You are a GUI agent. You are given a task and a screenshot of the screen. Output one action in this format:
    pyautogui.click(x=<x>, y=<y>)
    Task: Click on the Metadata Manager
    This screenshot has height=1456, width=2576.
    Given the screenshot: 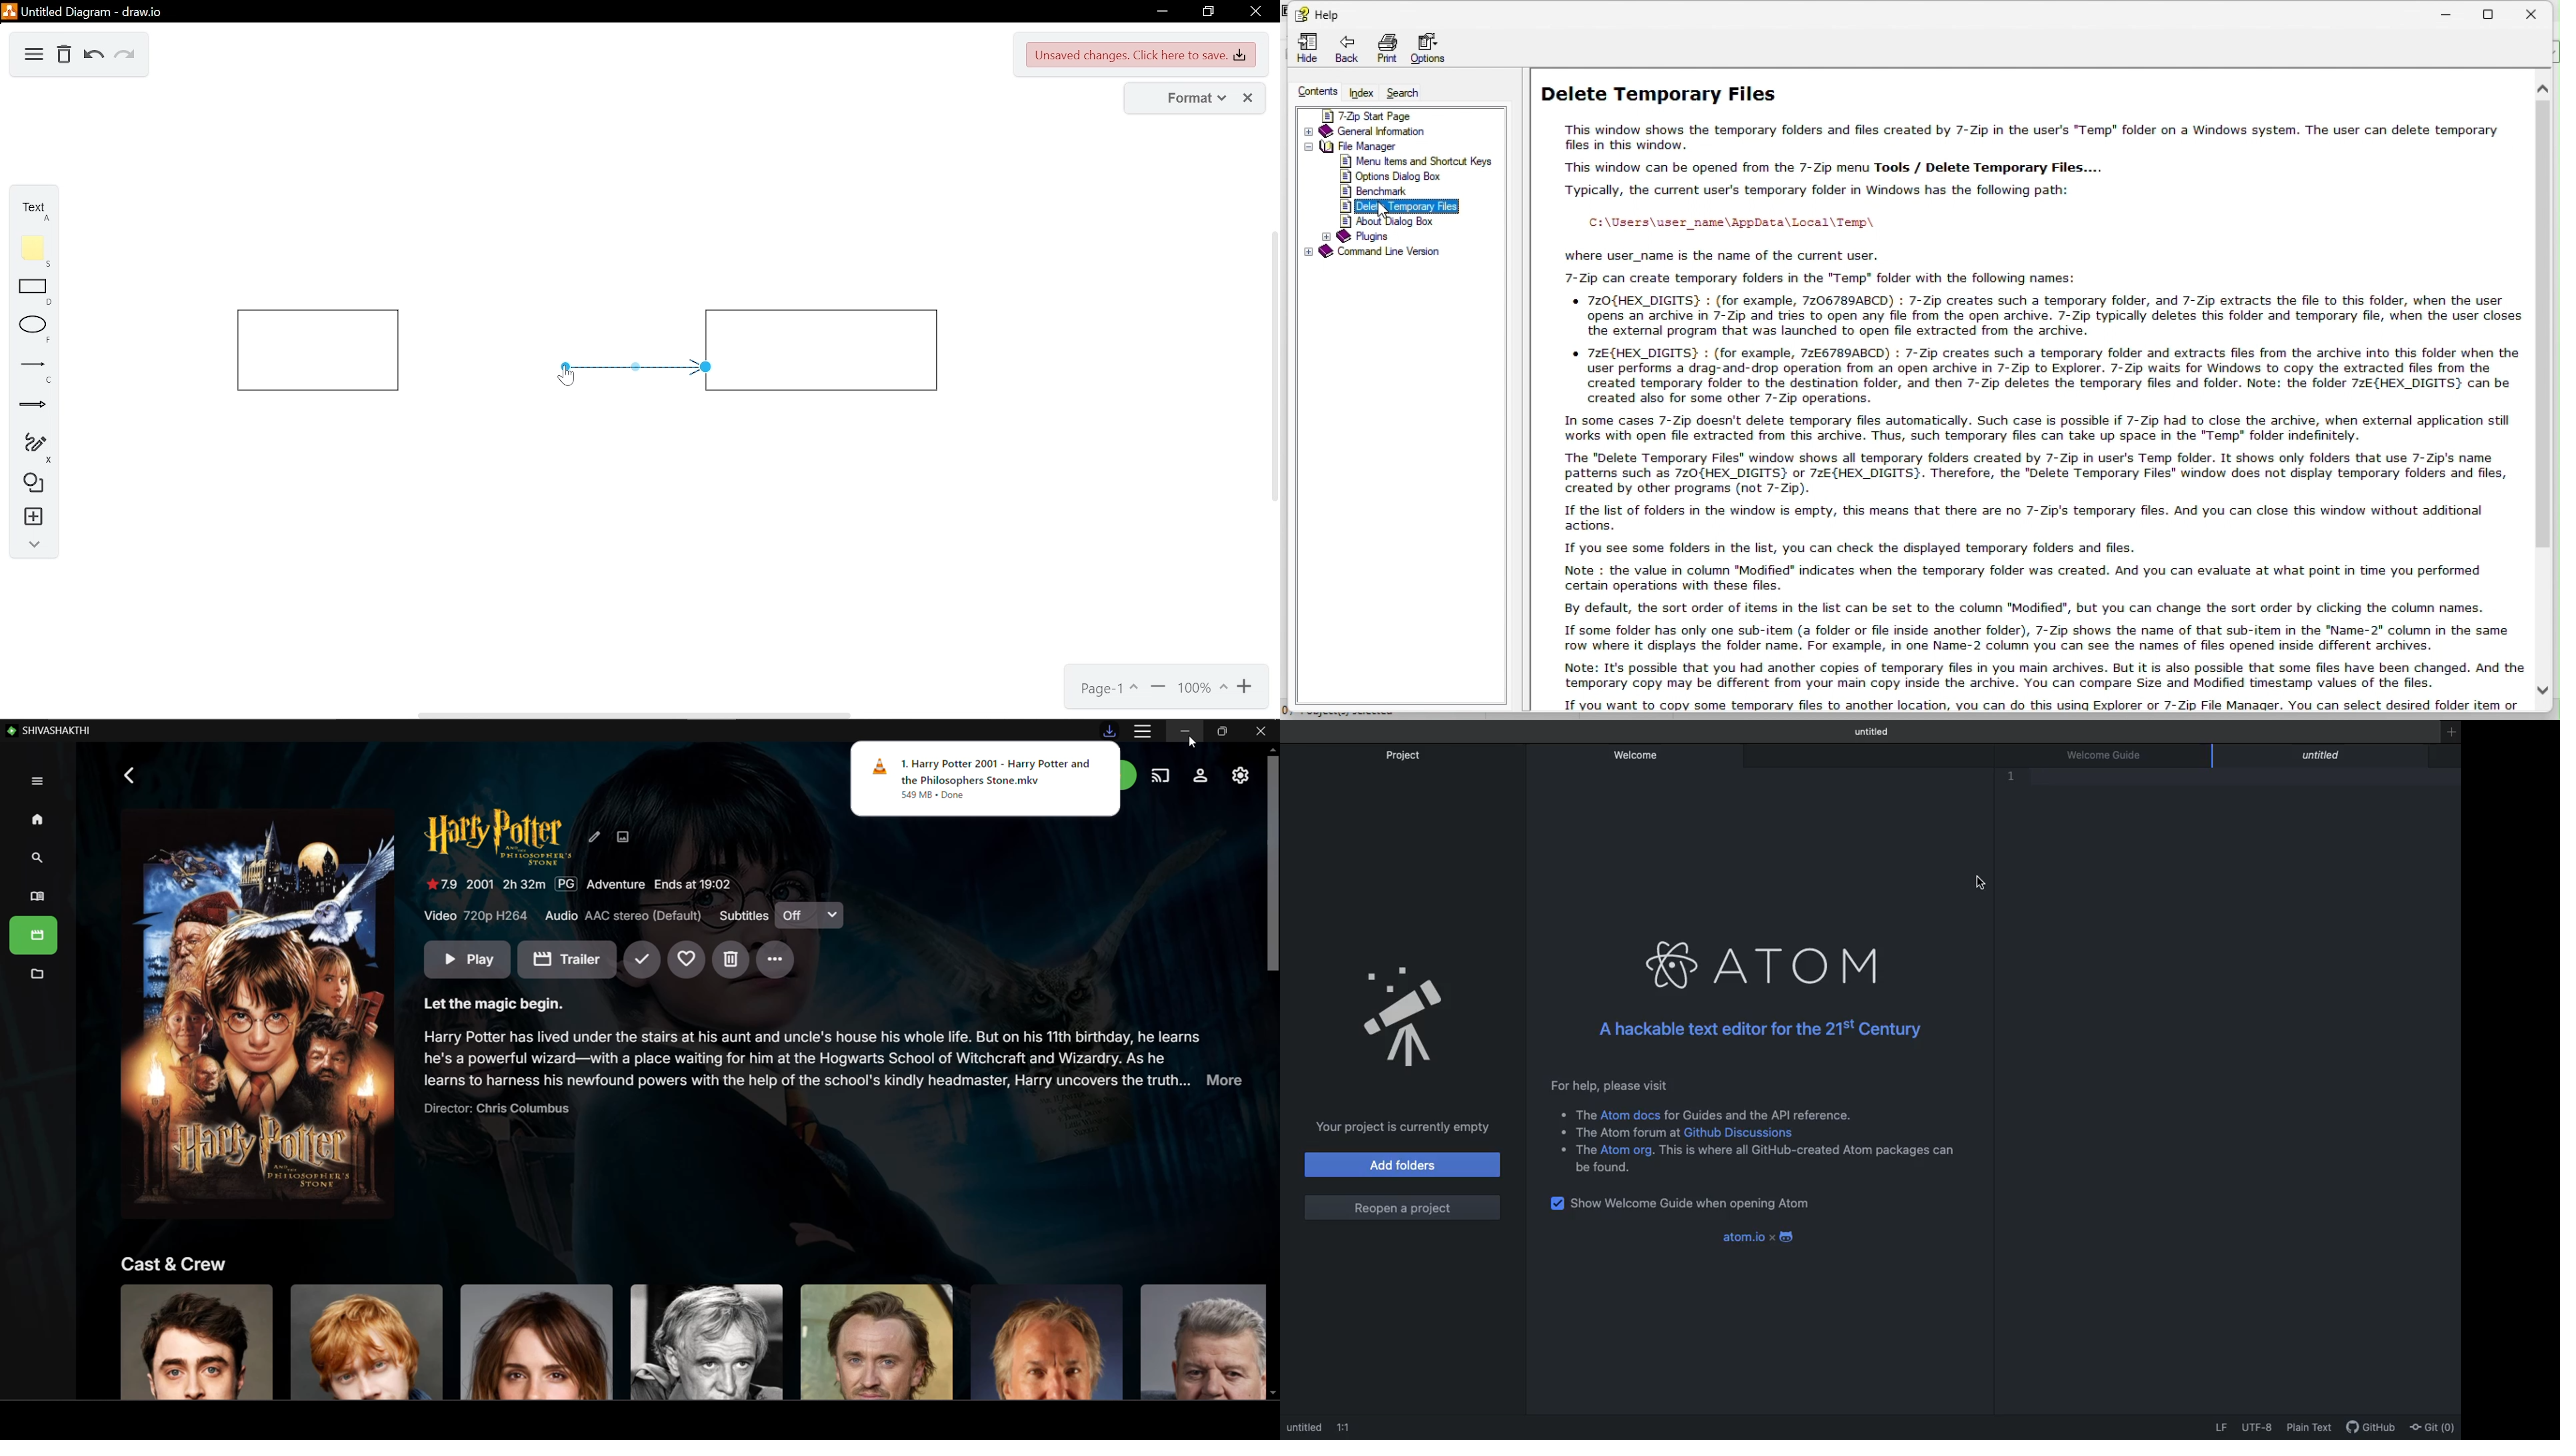 What is the action you would take?
    pyautogui.click(x=35, y=976)
    